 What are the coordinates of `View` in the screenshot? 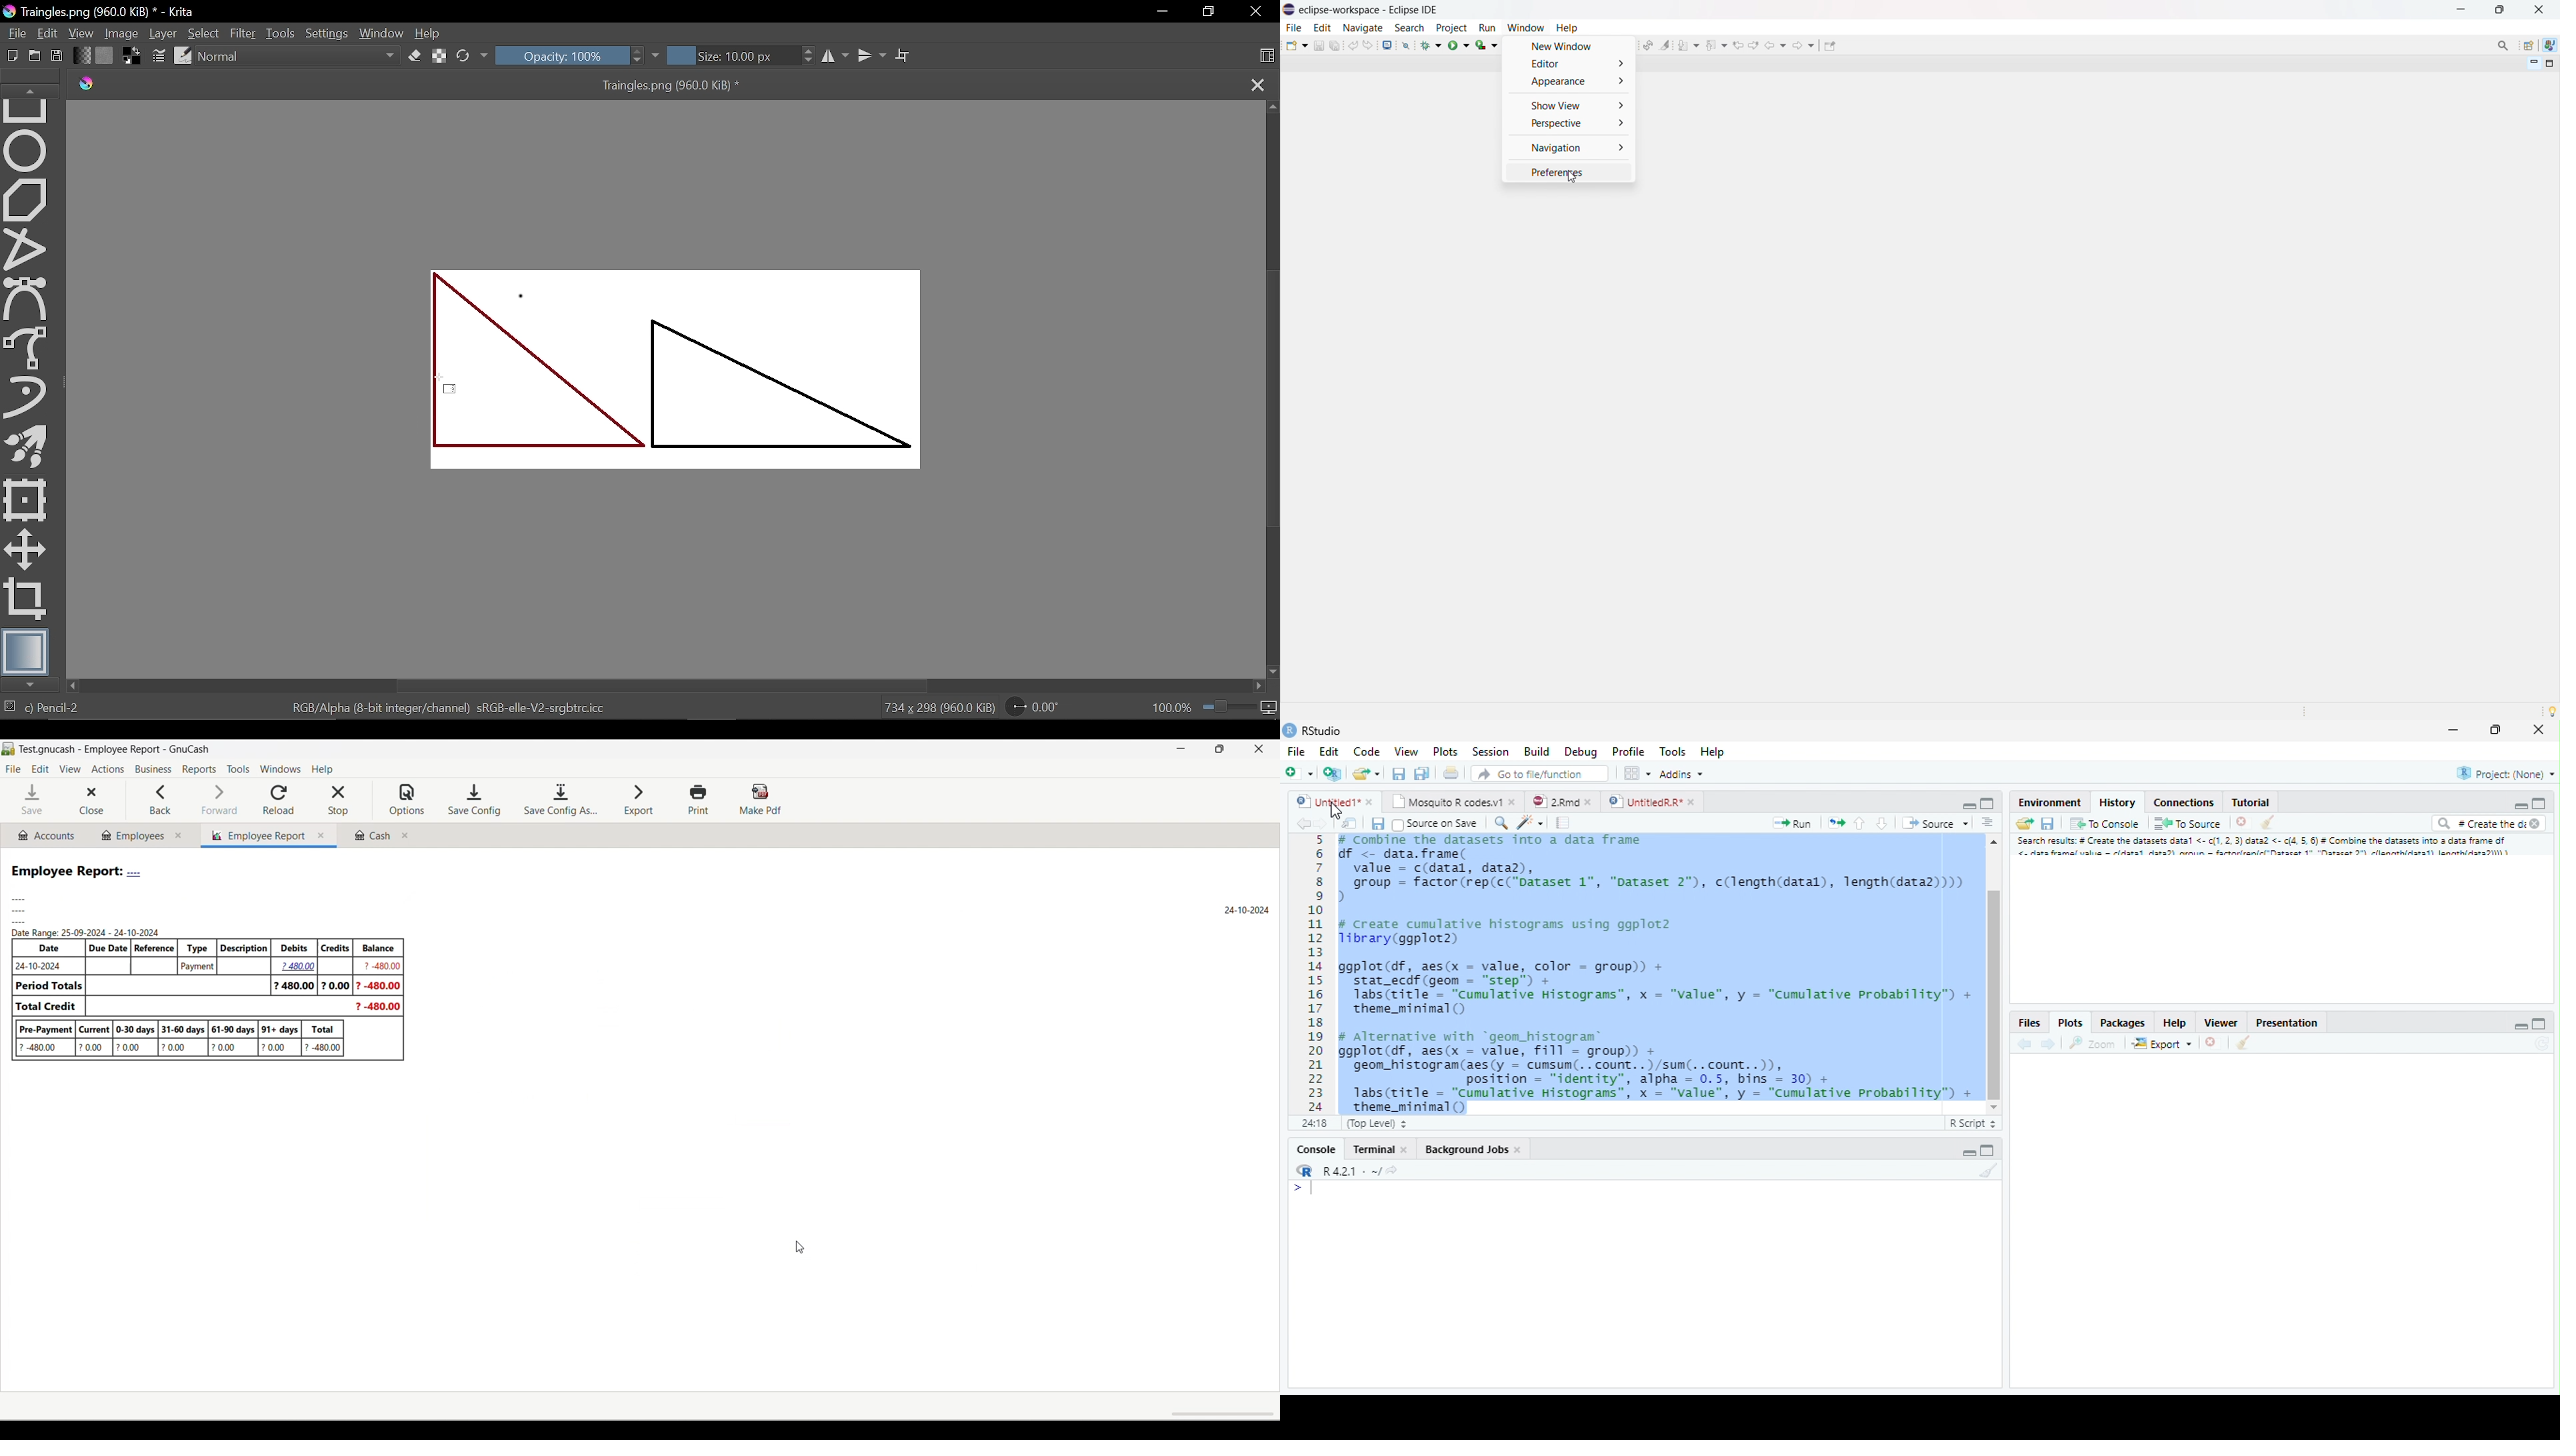 It's located at (1405, 753).